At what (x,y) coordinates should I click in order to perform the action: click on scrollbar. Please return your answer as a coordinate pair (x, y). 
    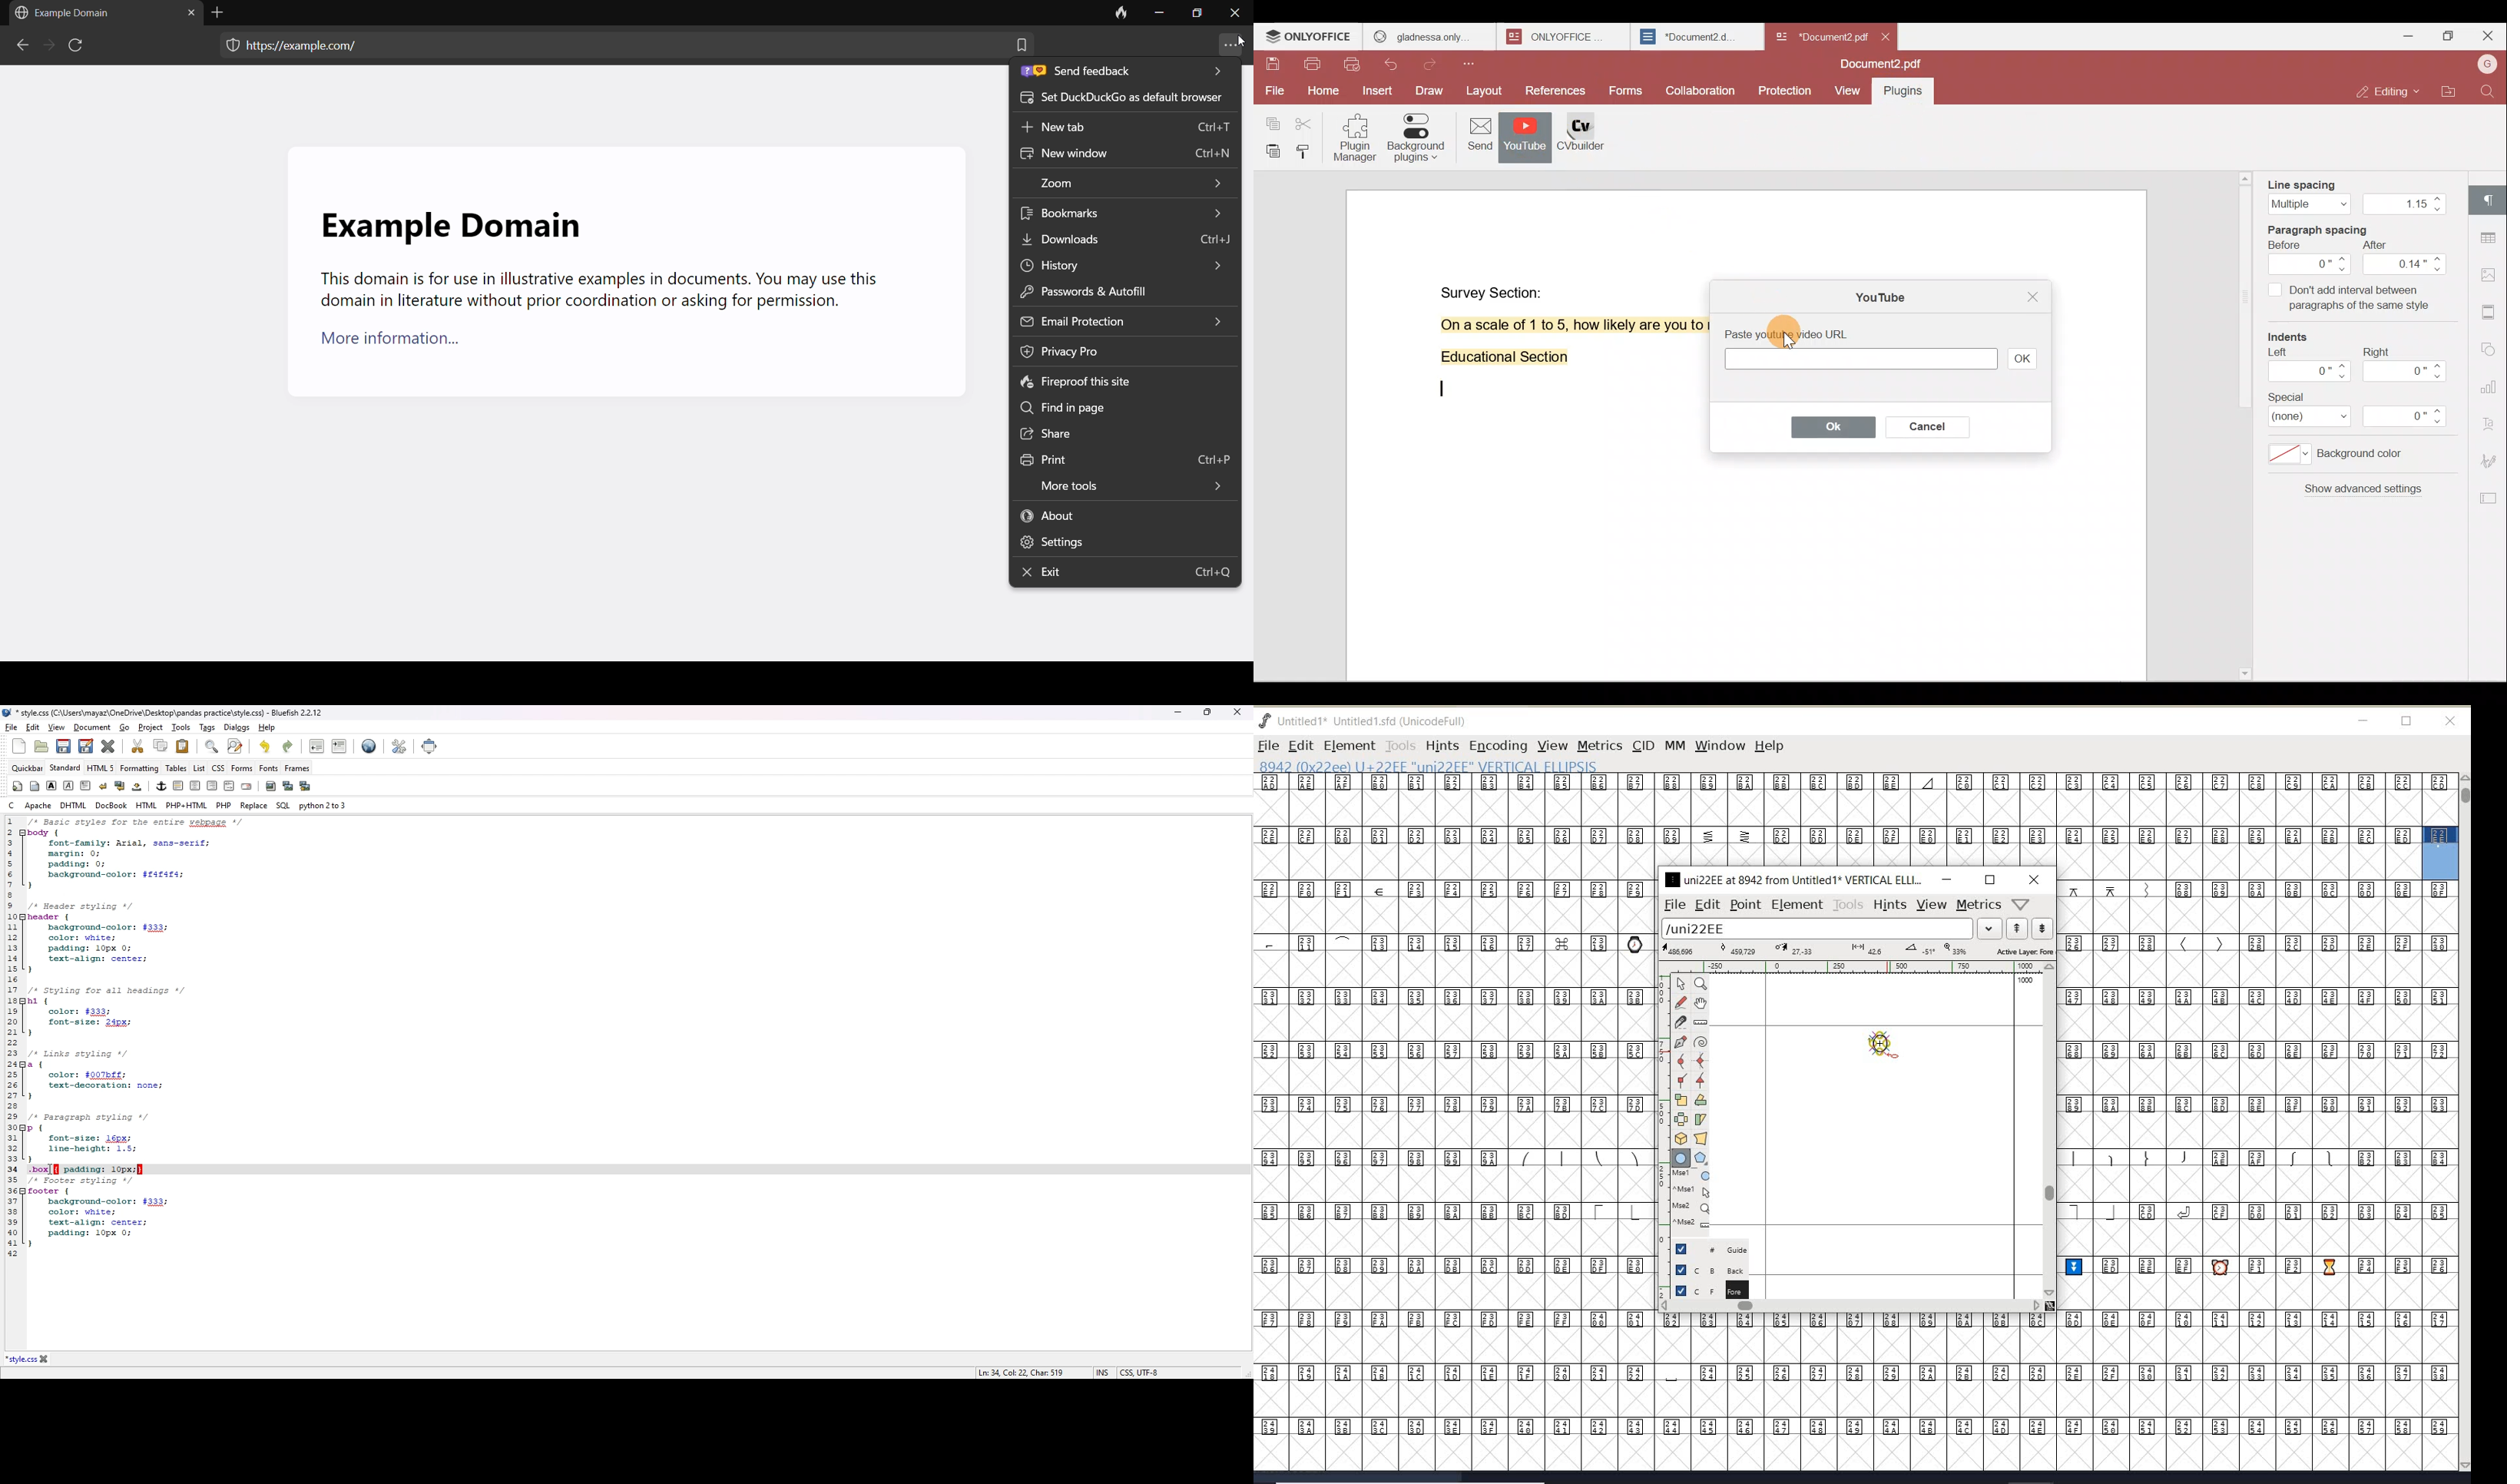
    Looking at the image, I should click on (1850, 1307).